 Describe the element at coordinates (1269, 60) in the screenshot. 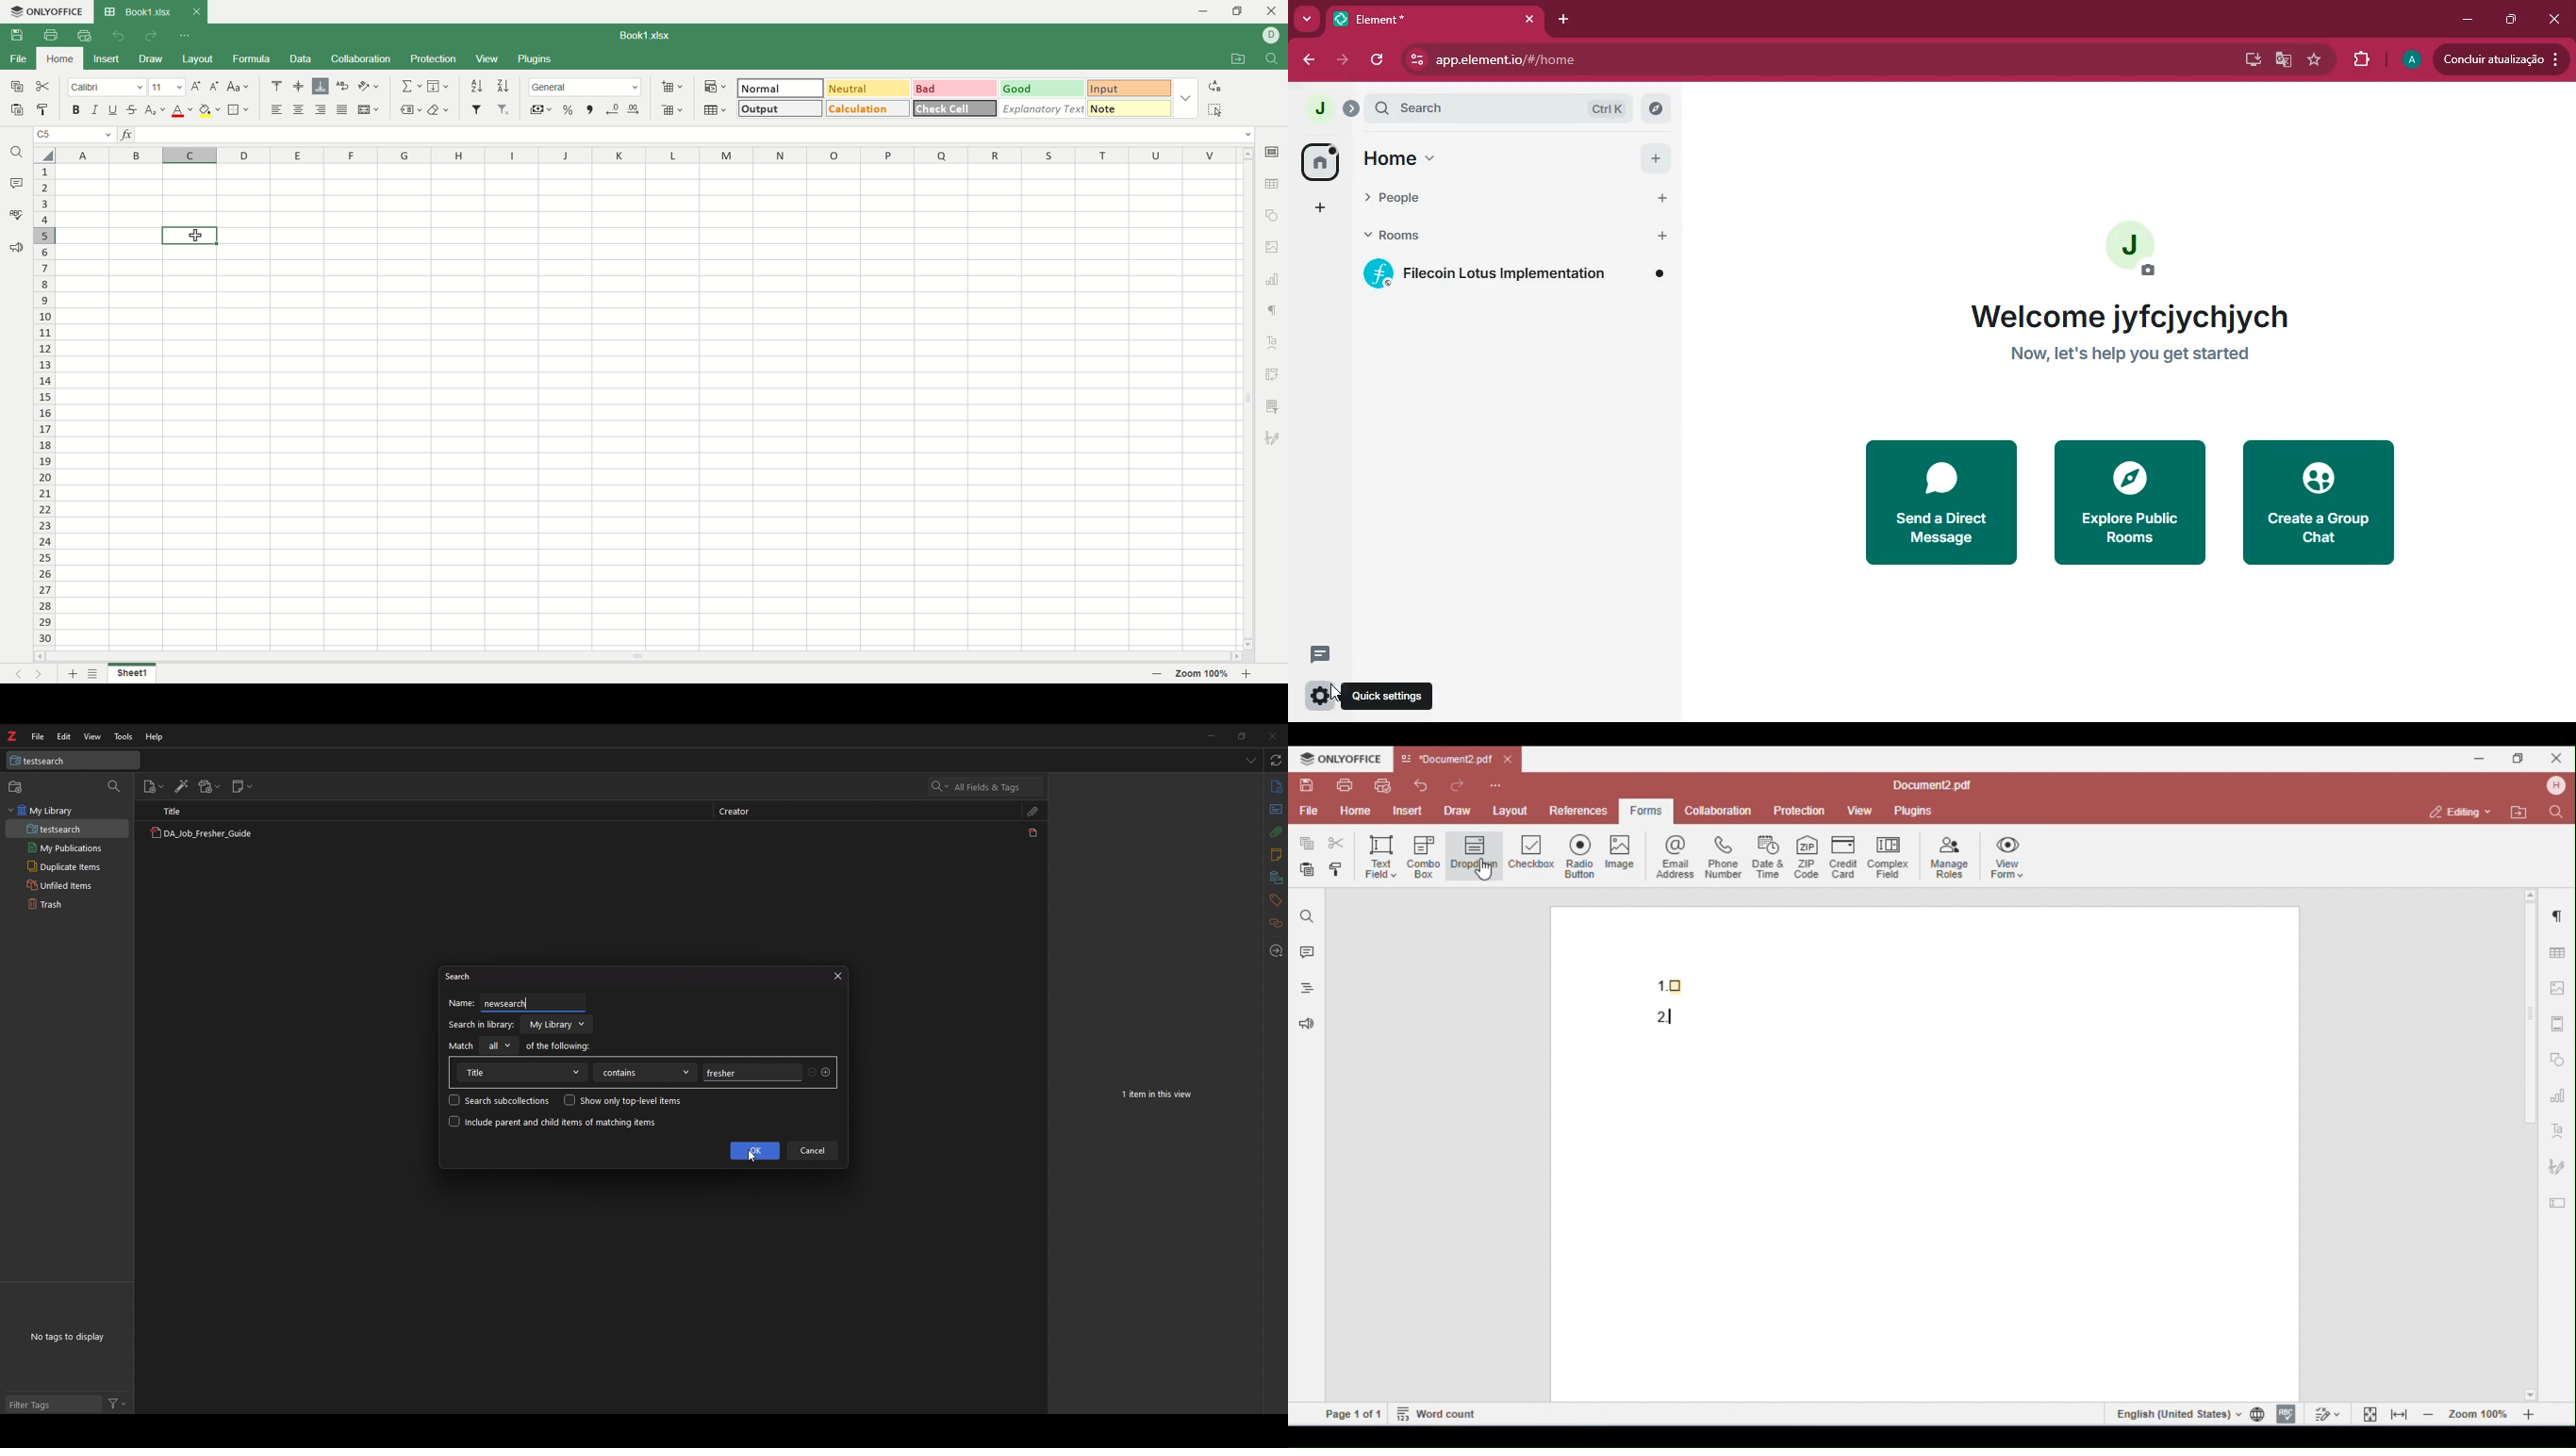

I see `FIND` at that location.